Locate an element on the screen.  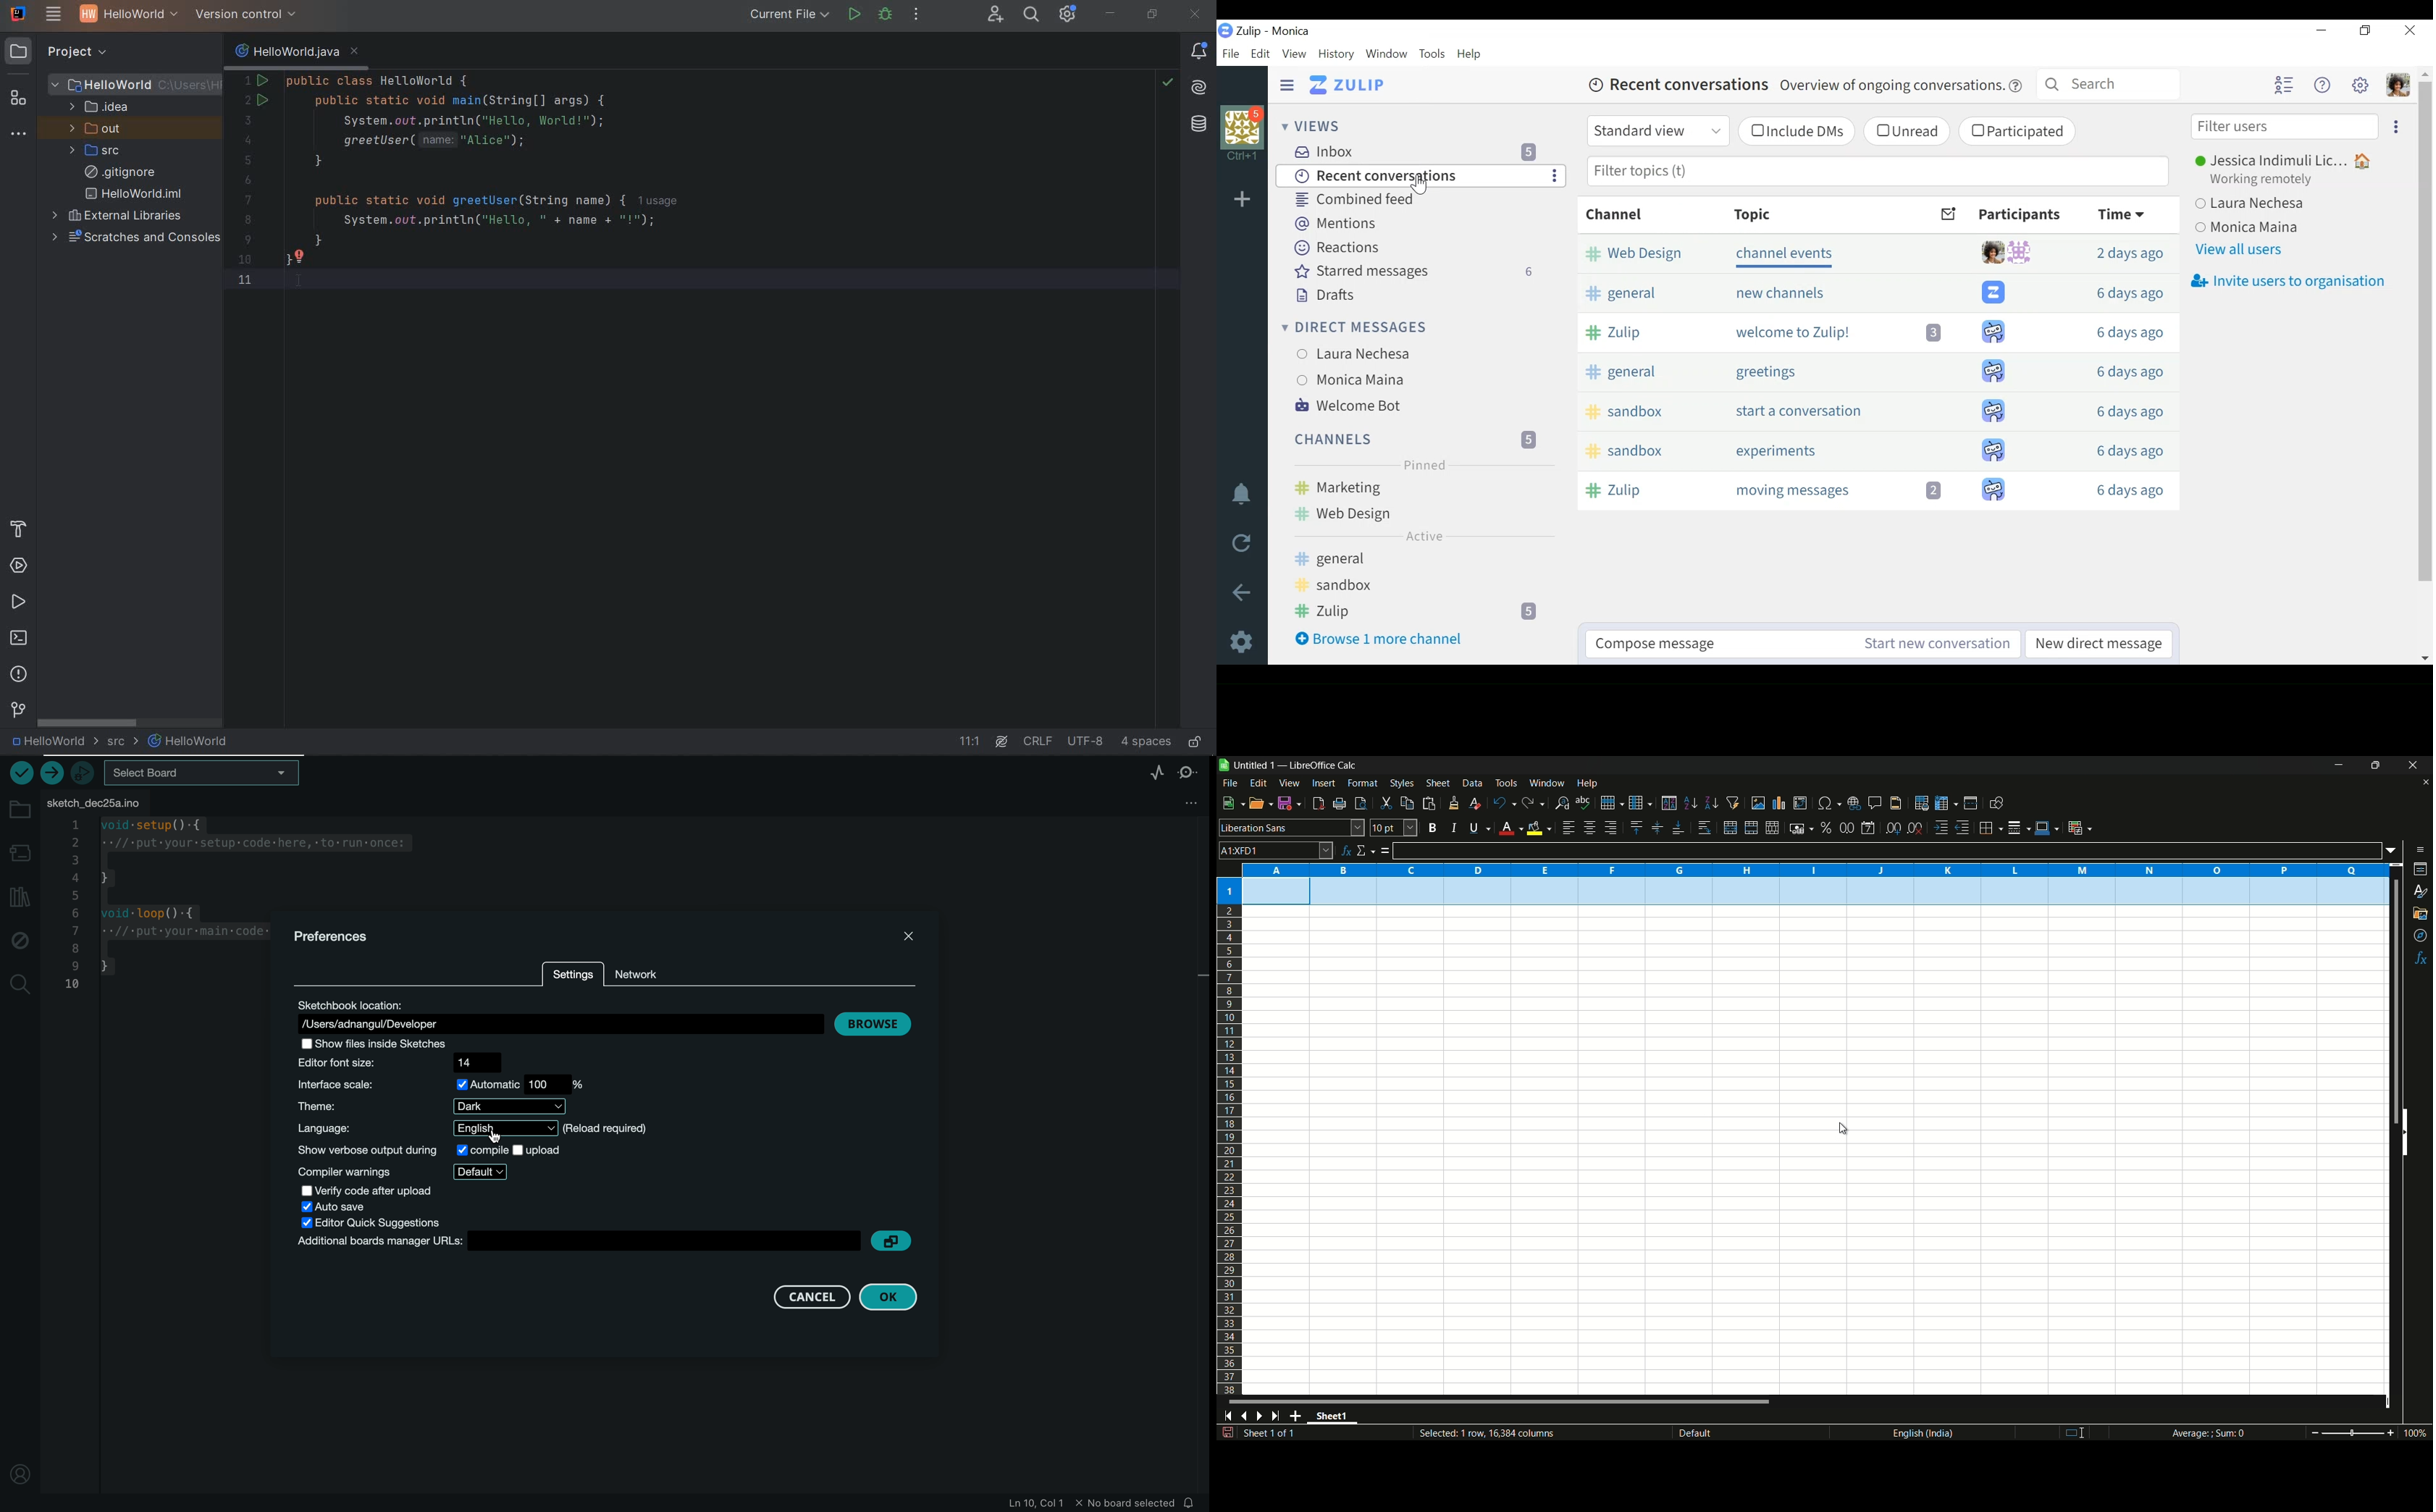
terminal is located at coordinates (20, 639).